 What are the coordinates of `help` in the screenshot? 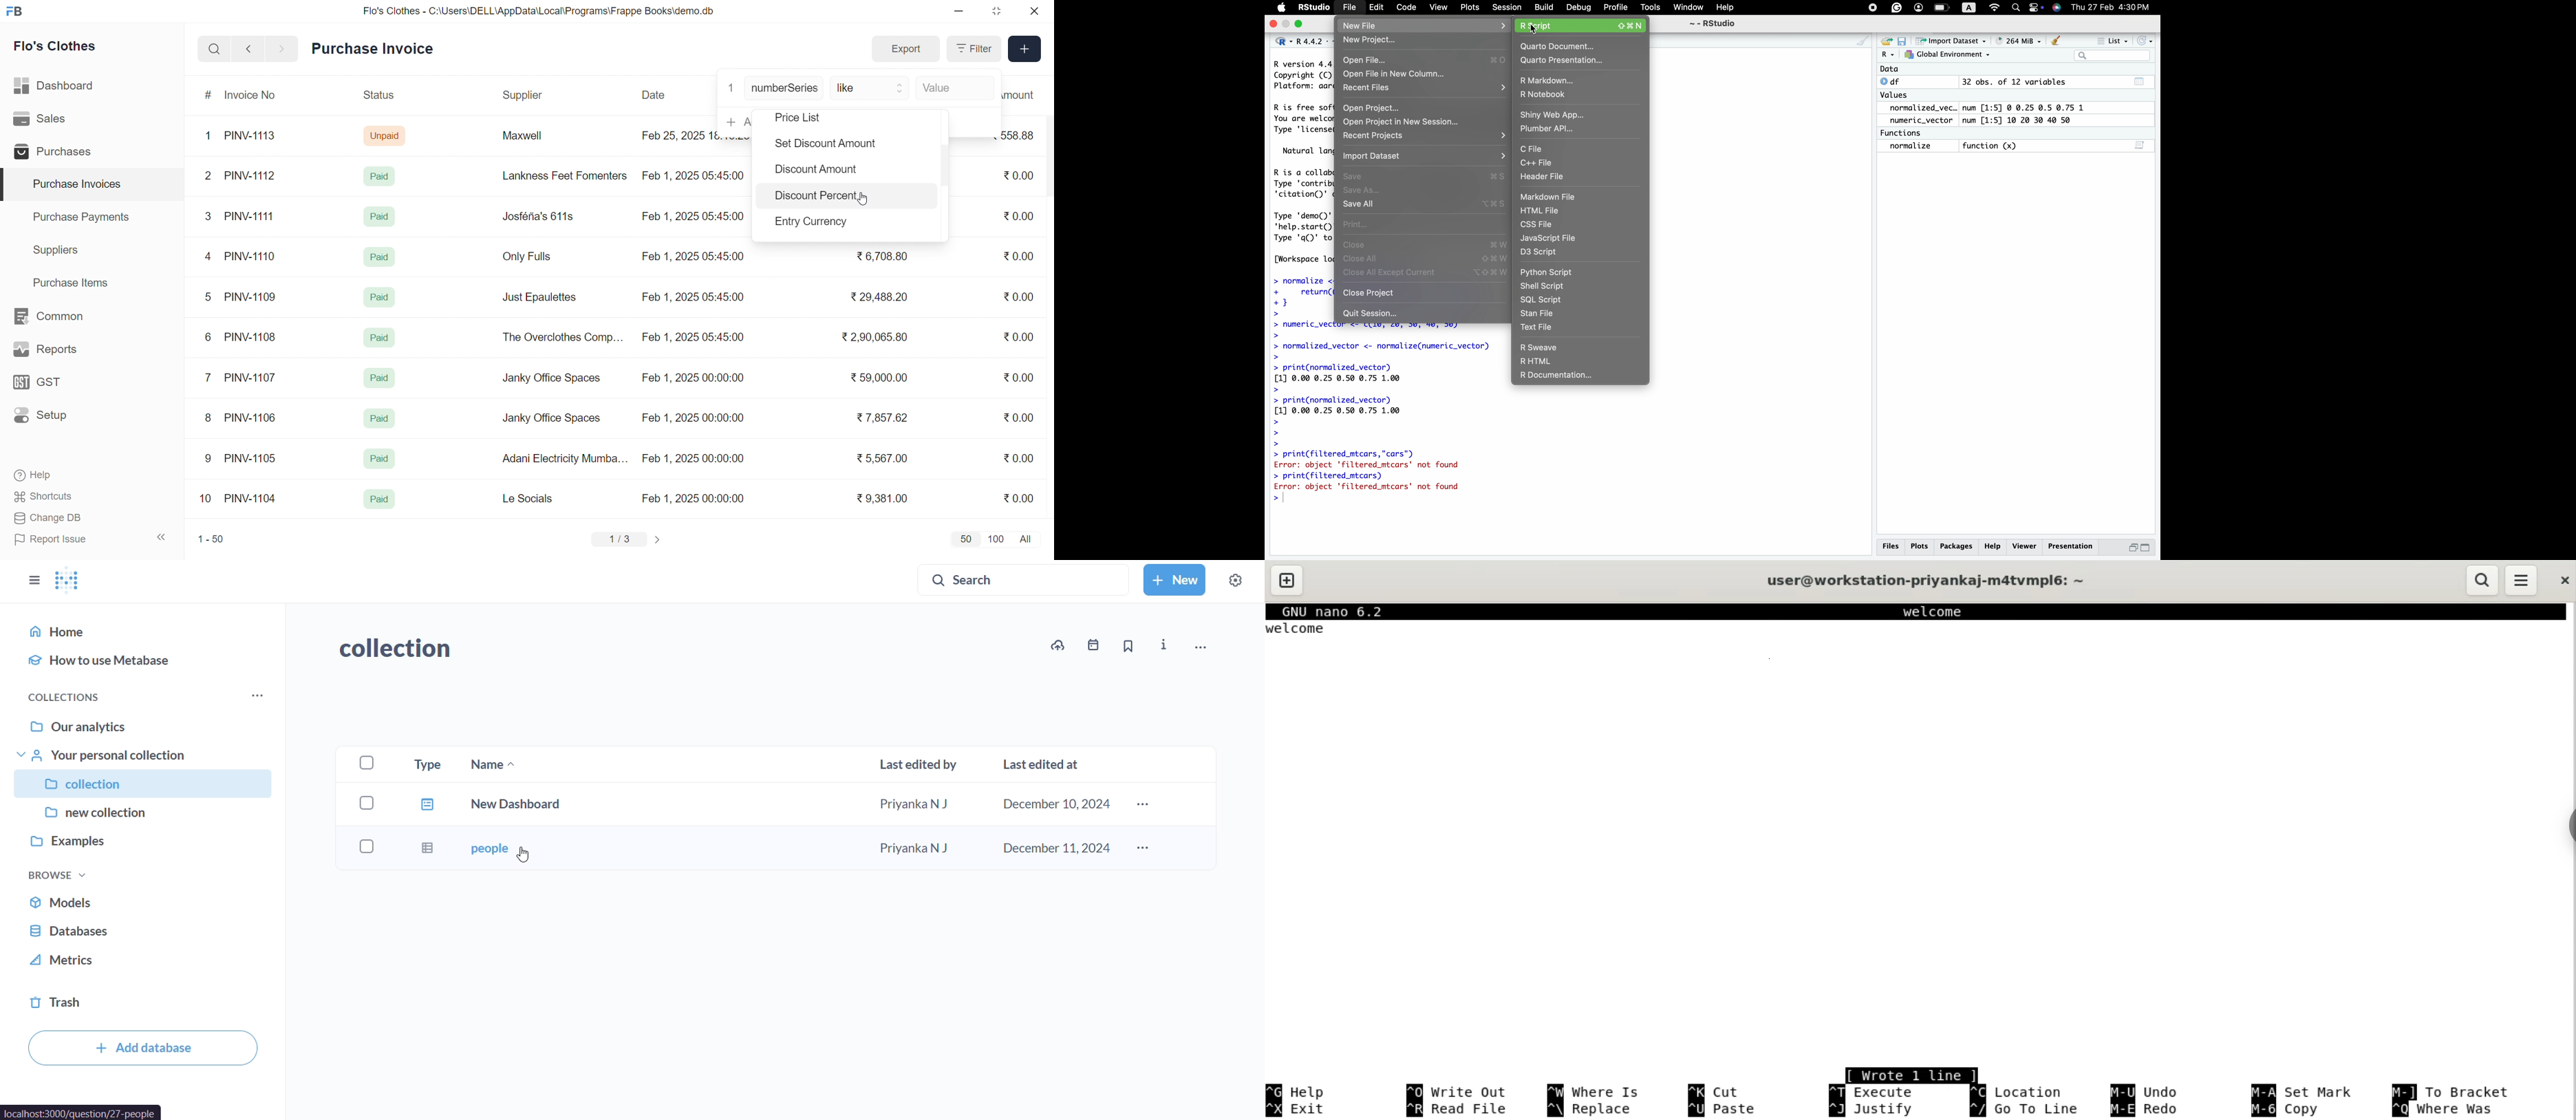 It's located at (1994, 547).